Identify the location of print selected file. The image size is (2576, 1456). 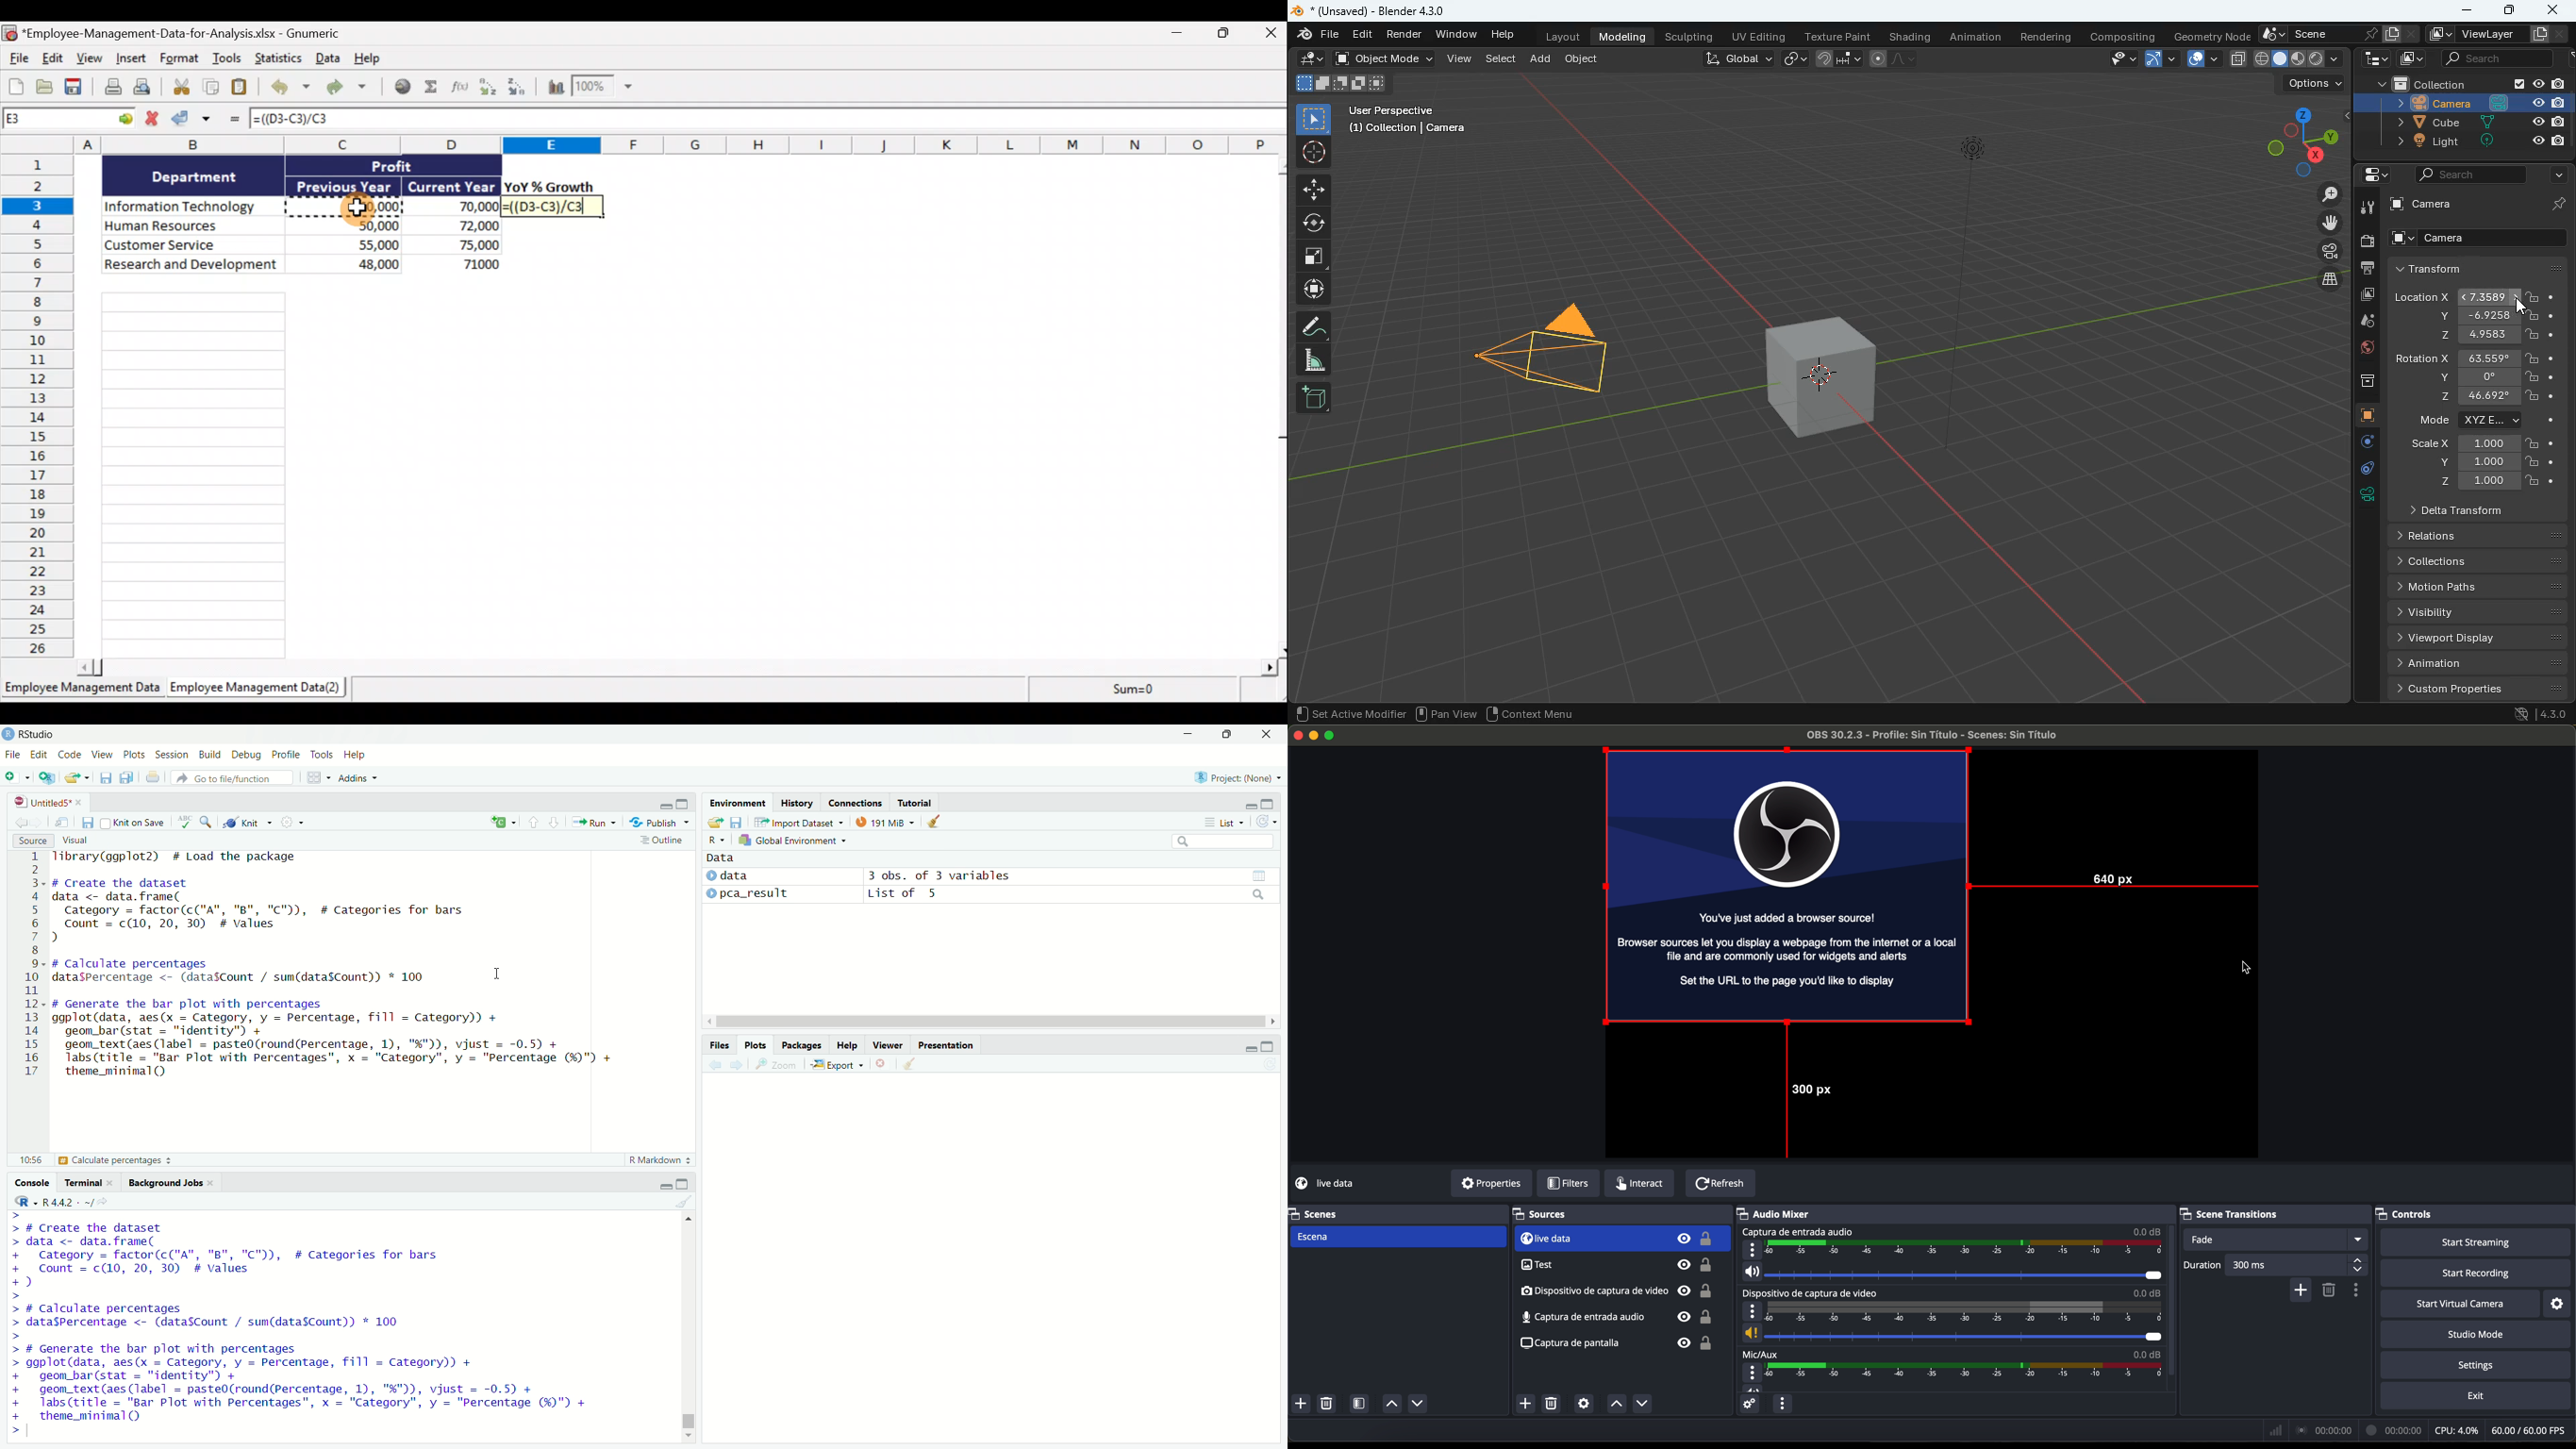
(153, 777).